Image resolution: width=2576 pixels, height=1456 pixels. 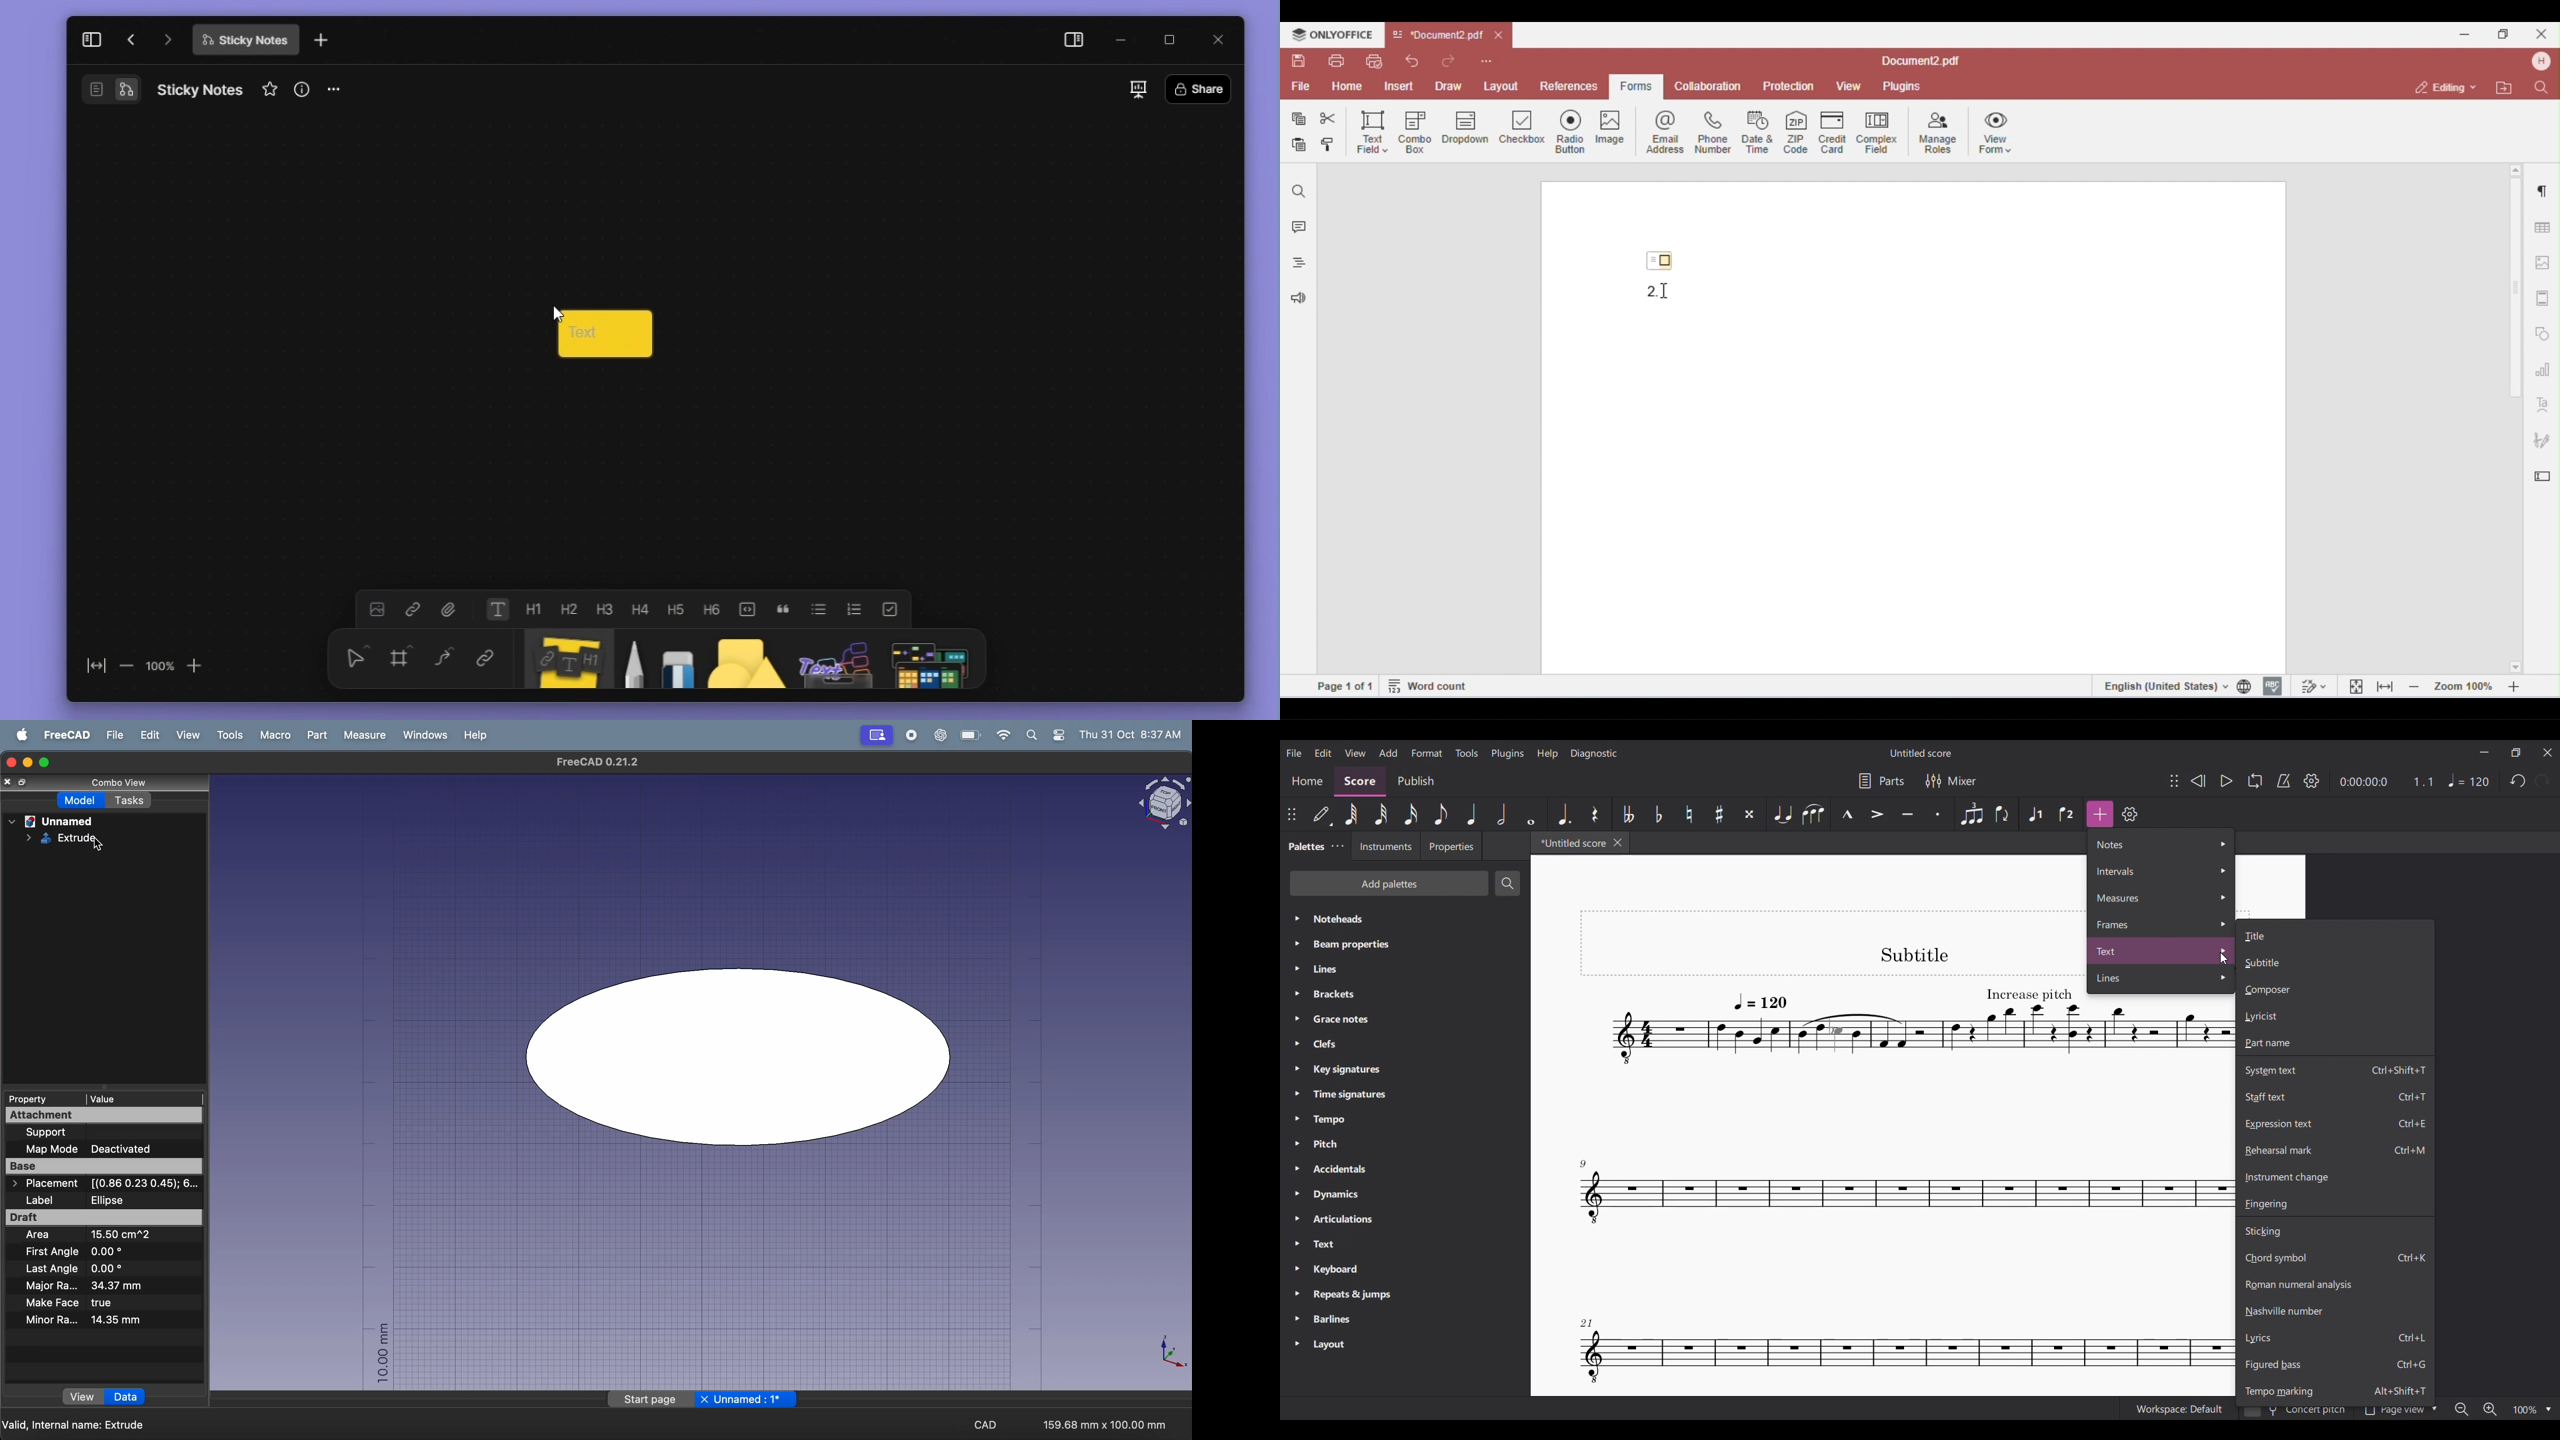 What do you see at coordinates (1405, 1169) in the screenshot?
I see `Accidentals` at bounding box center [1405, 1169].